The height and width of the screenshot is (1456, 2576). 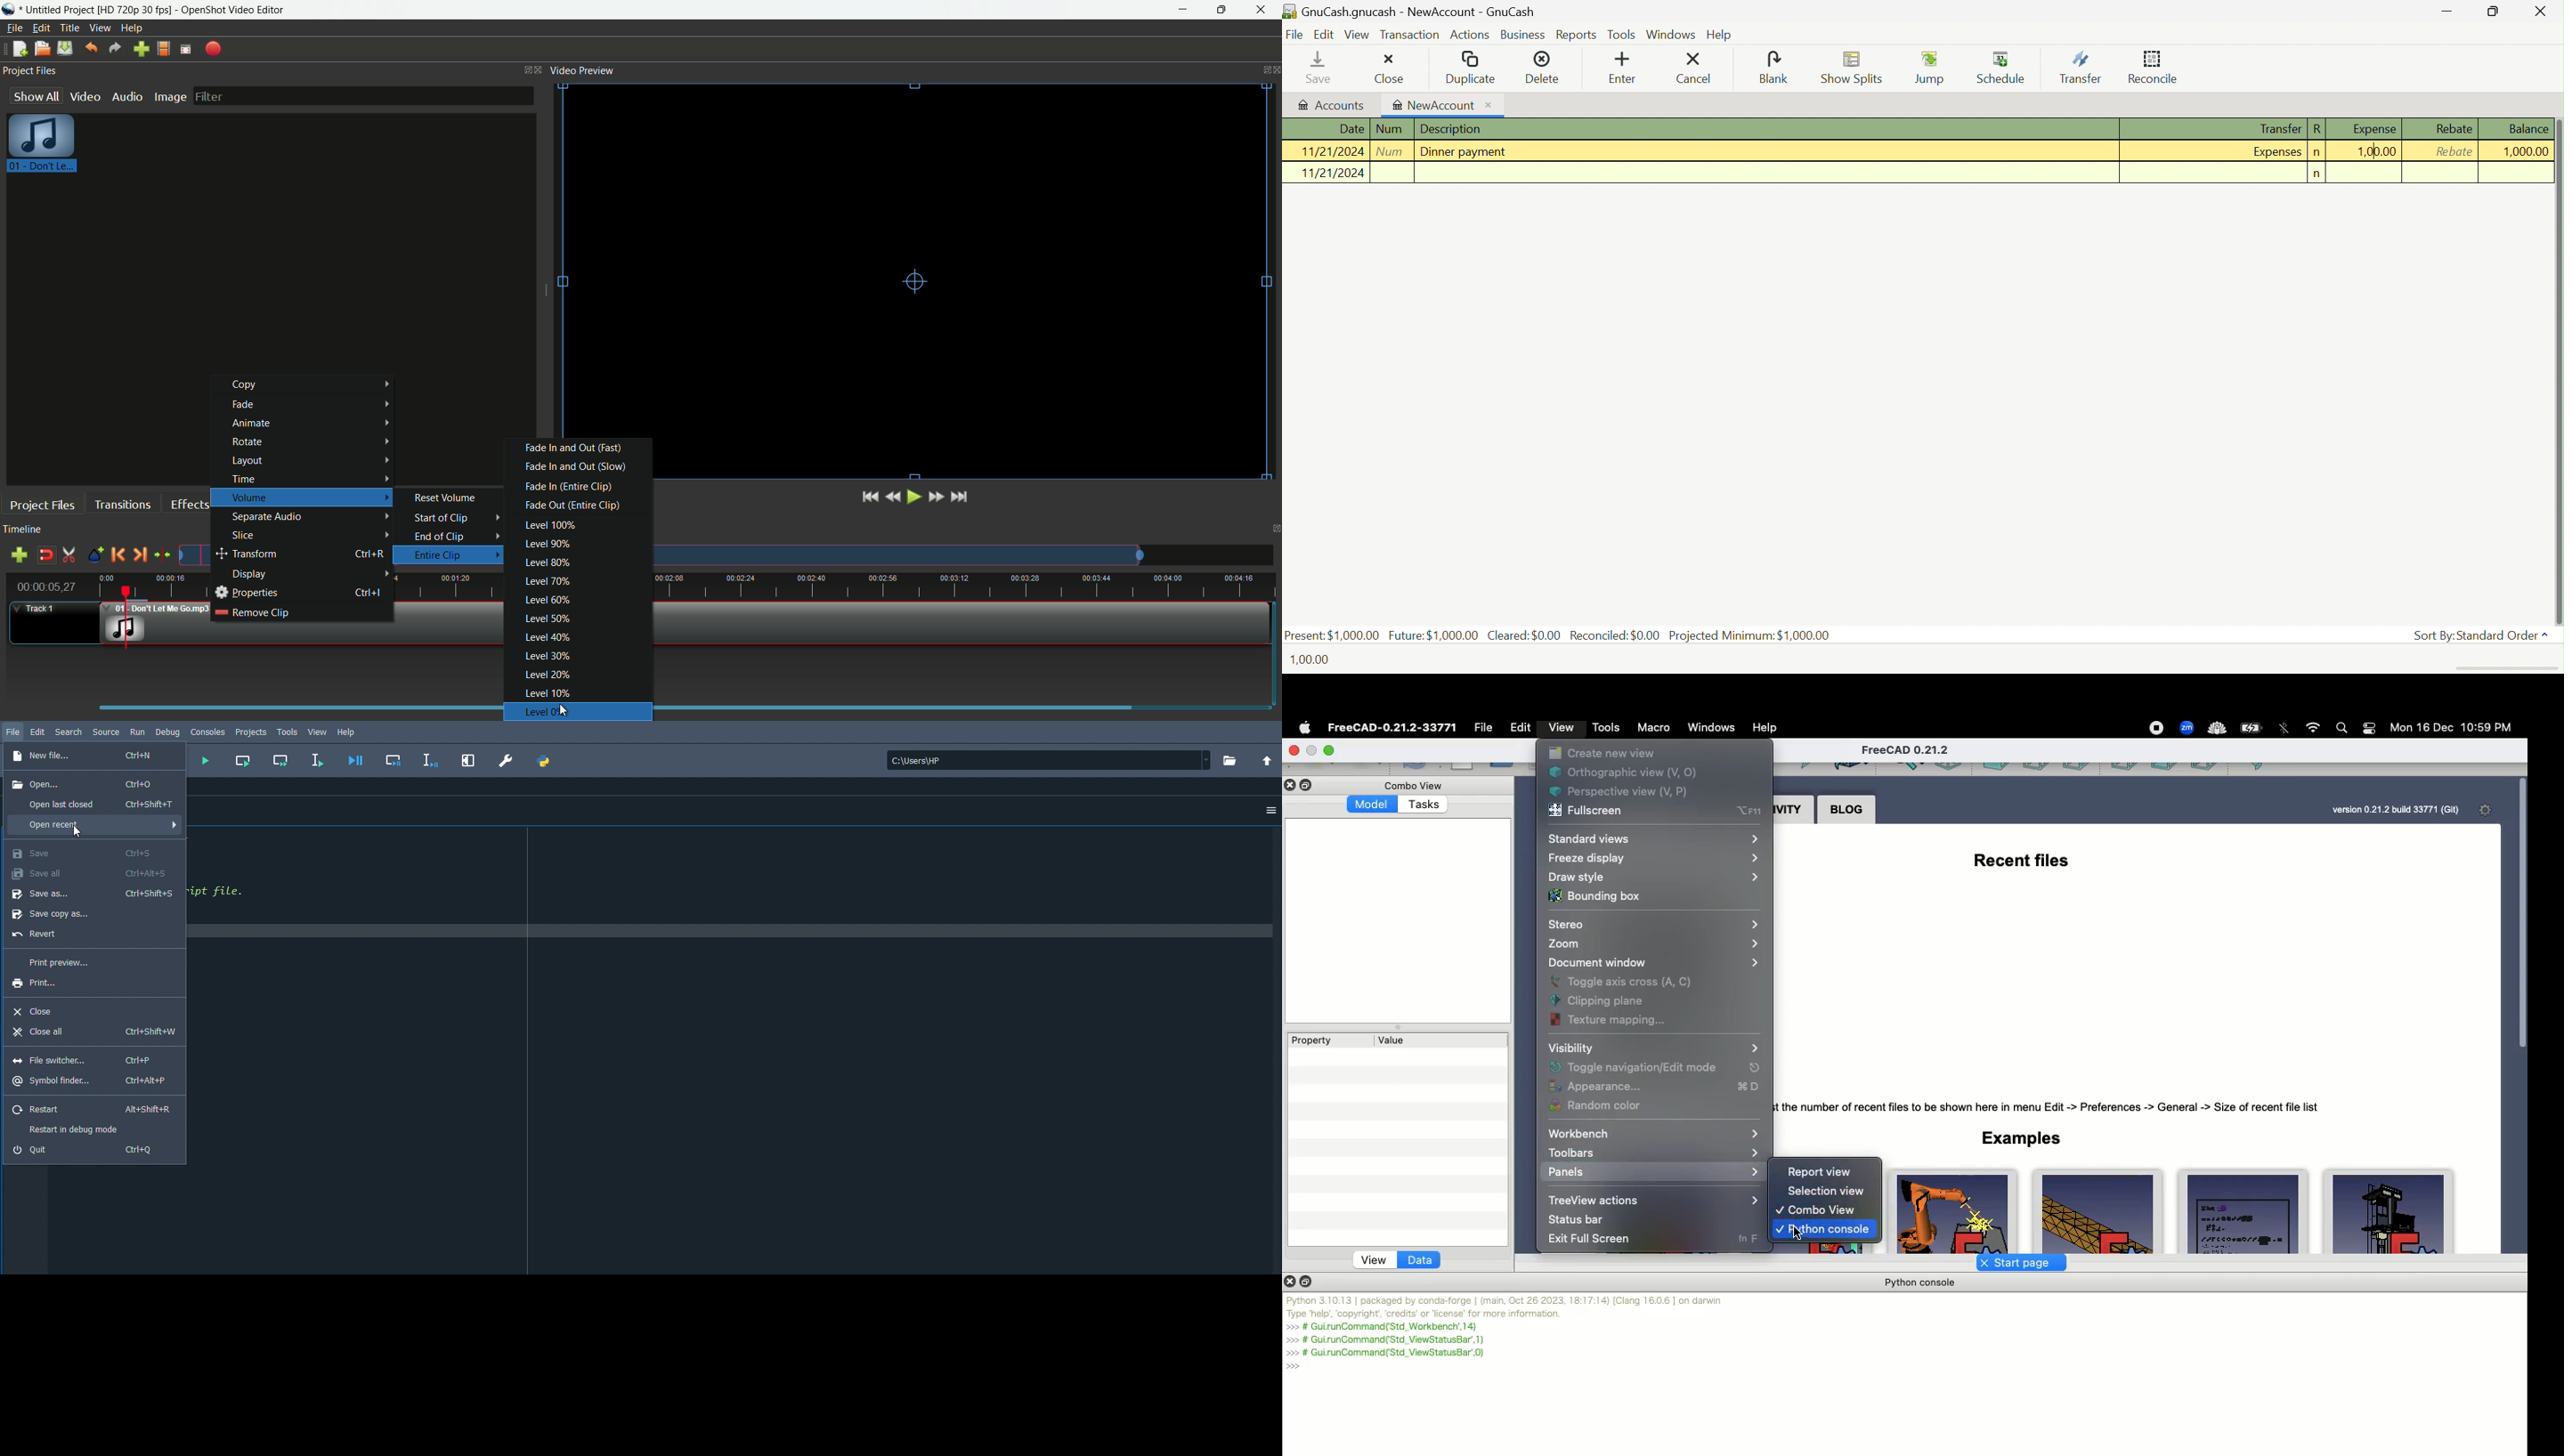 I want to click on ArchDetail.FCStd.225kB, so click(x=2389, y=1212).